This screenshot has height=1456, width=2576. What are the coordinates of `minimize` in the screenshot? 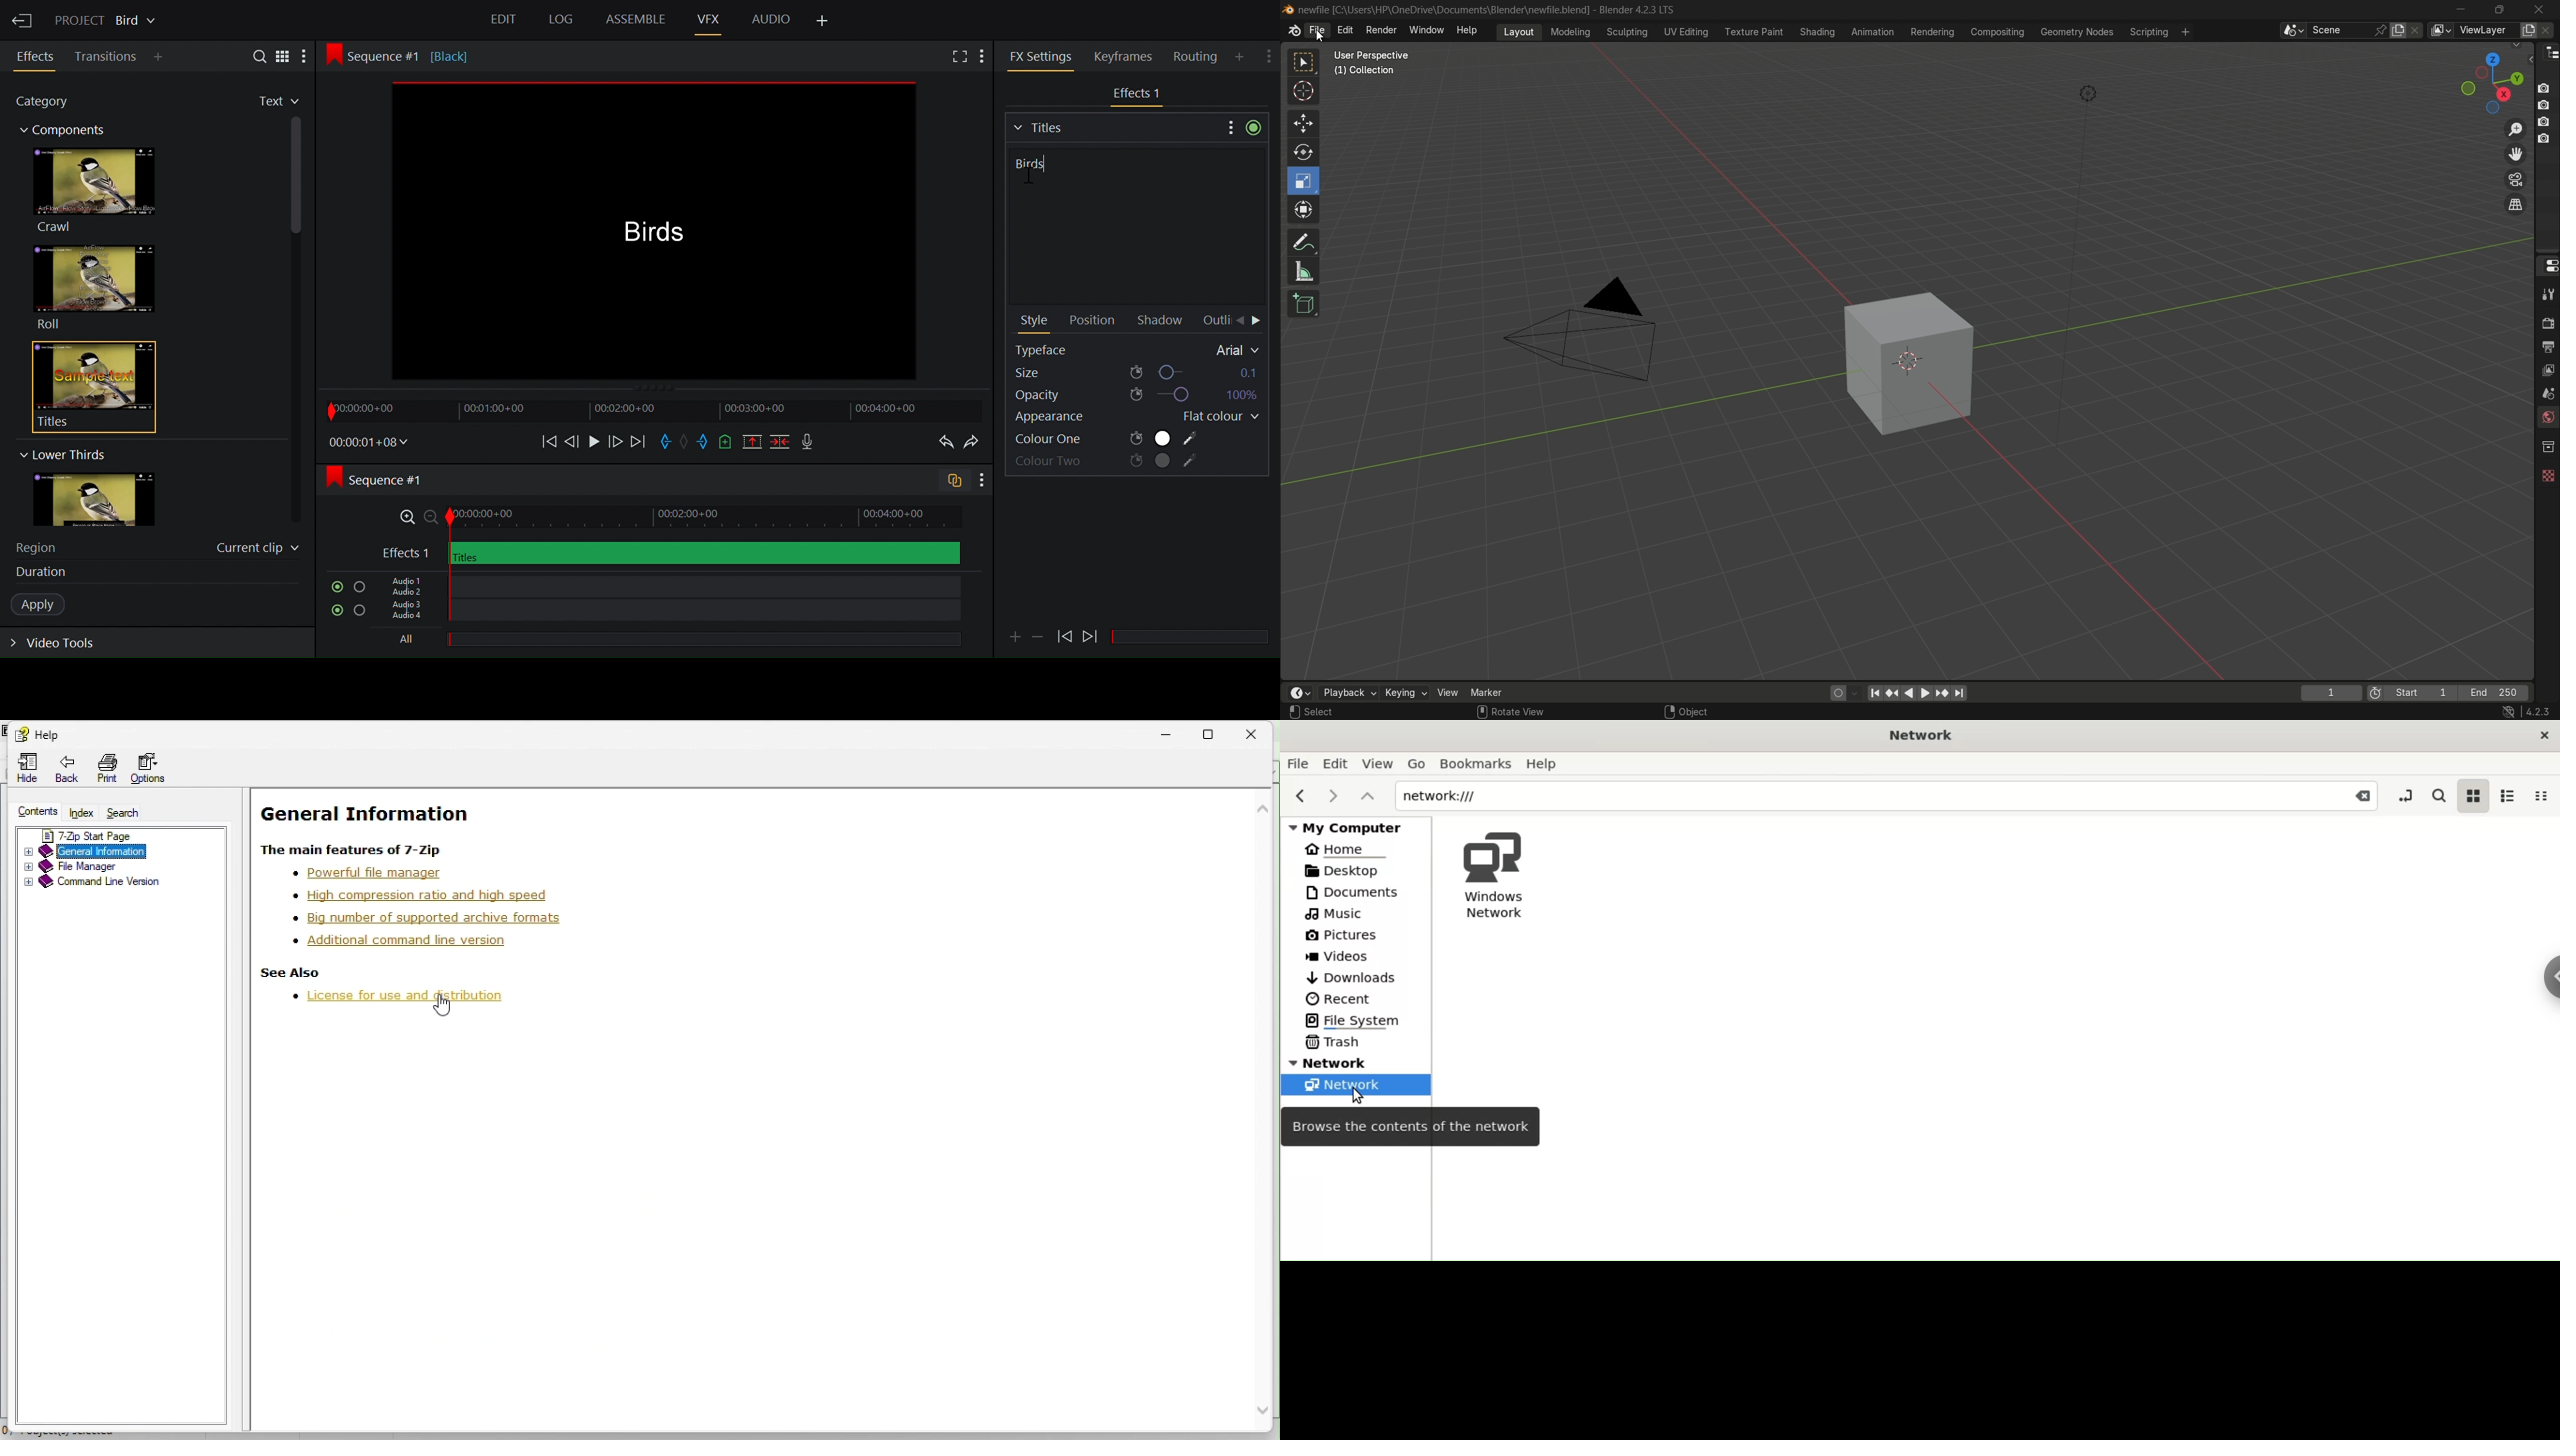 It's located at (2461, 9).